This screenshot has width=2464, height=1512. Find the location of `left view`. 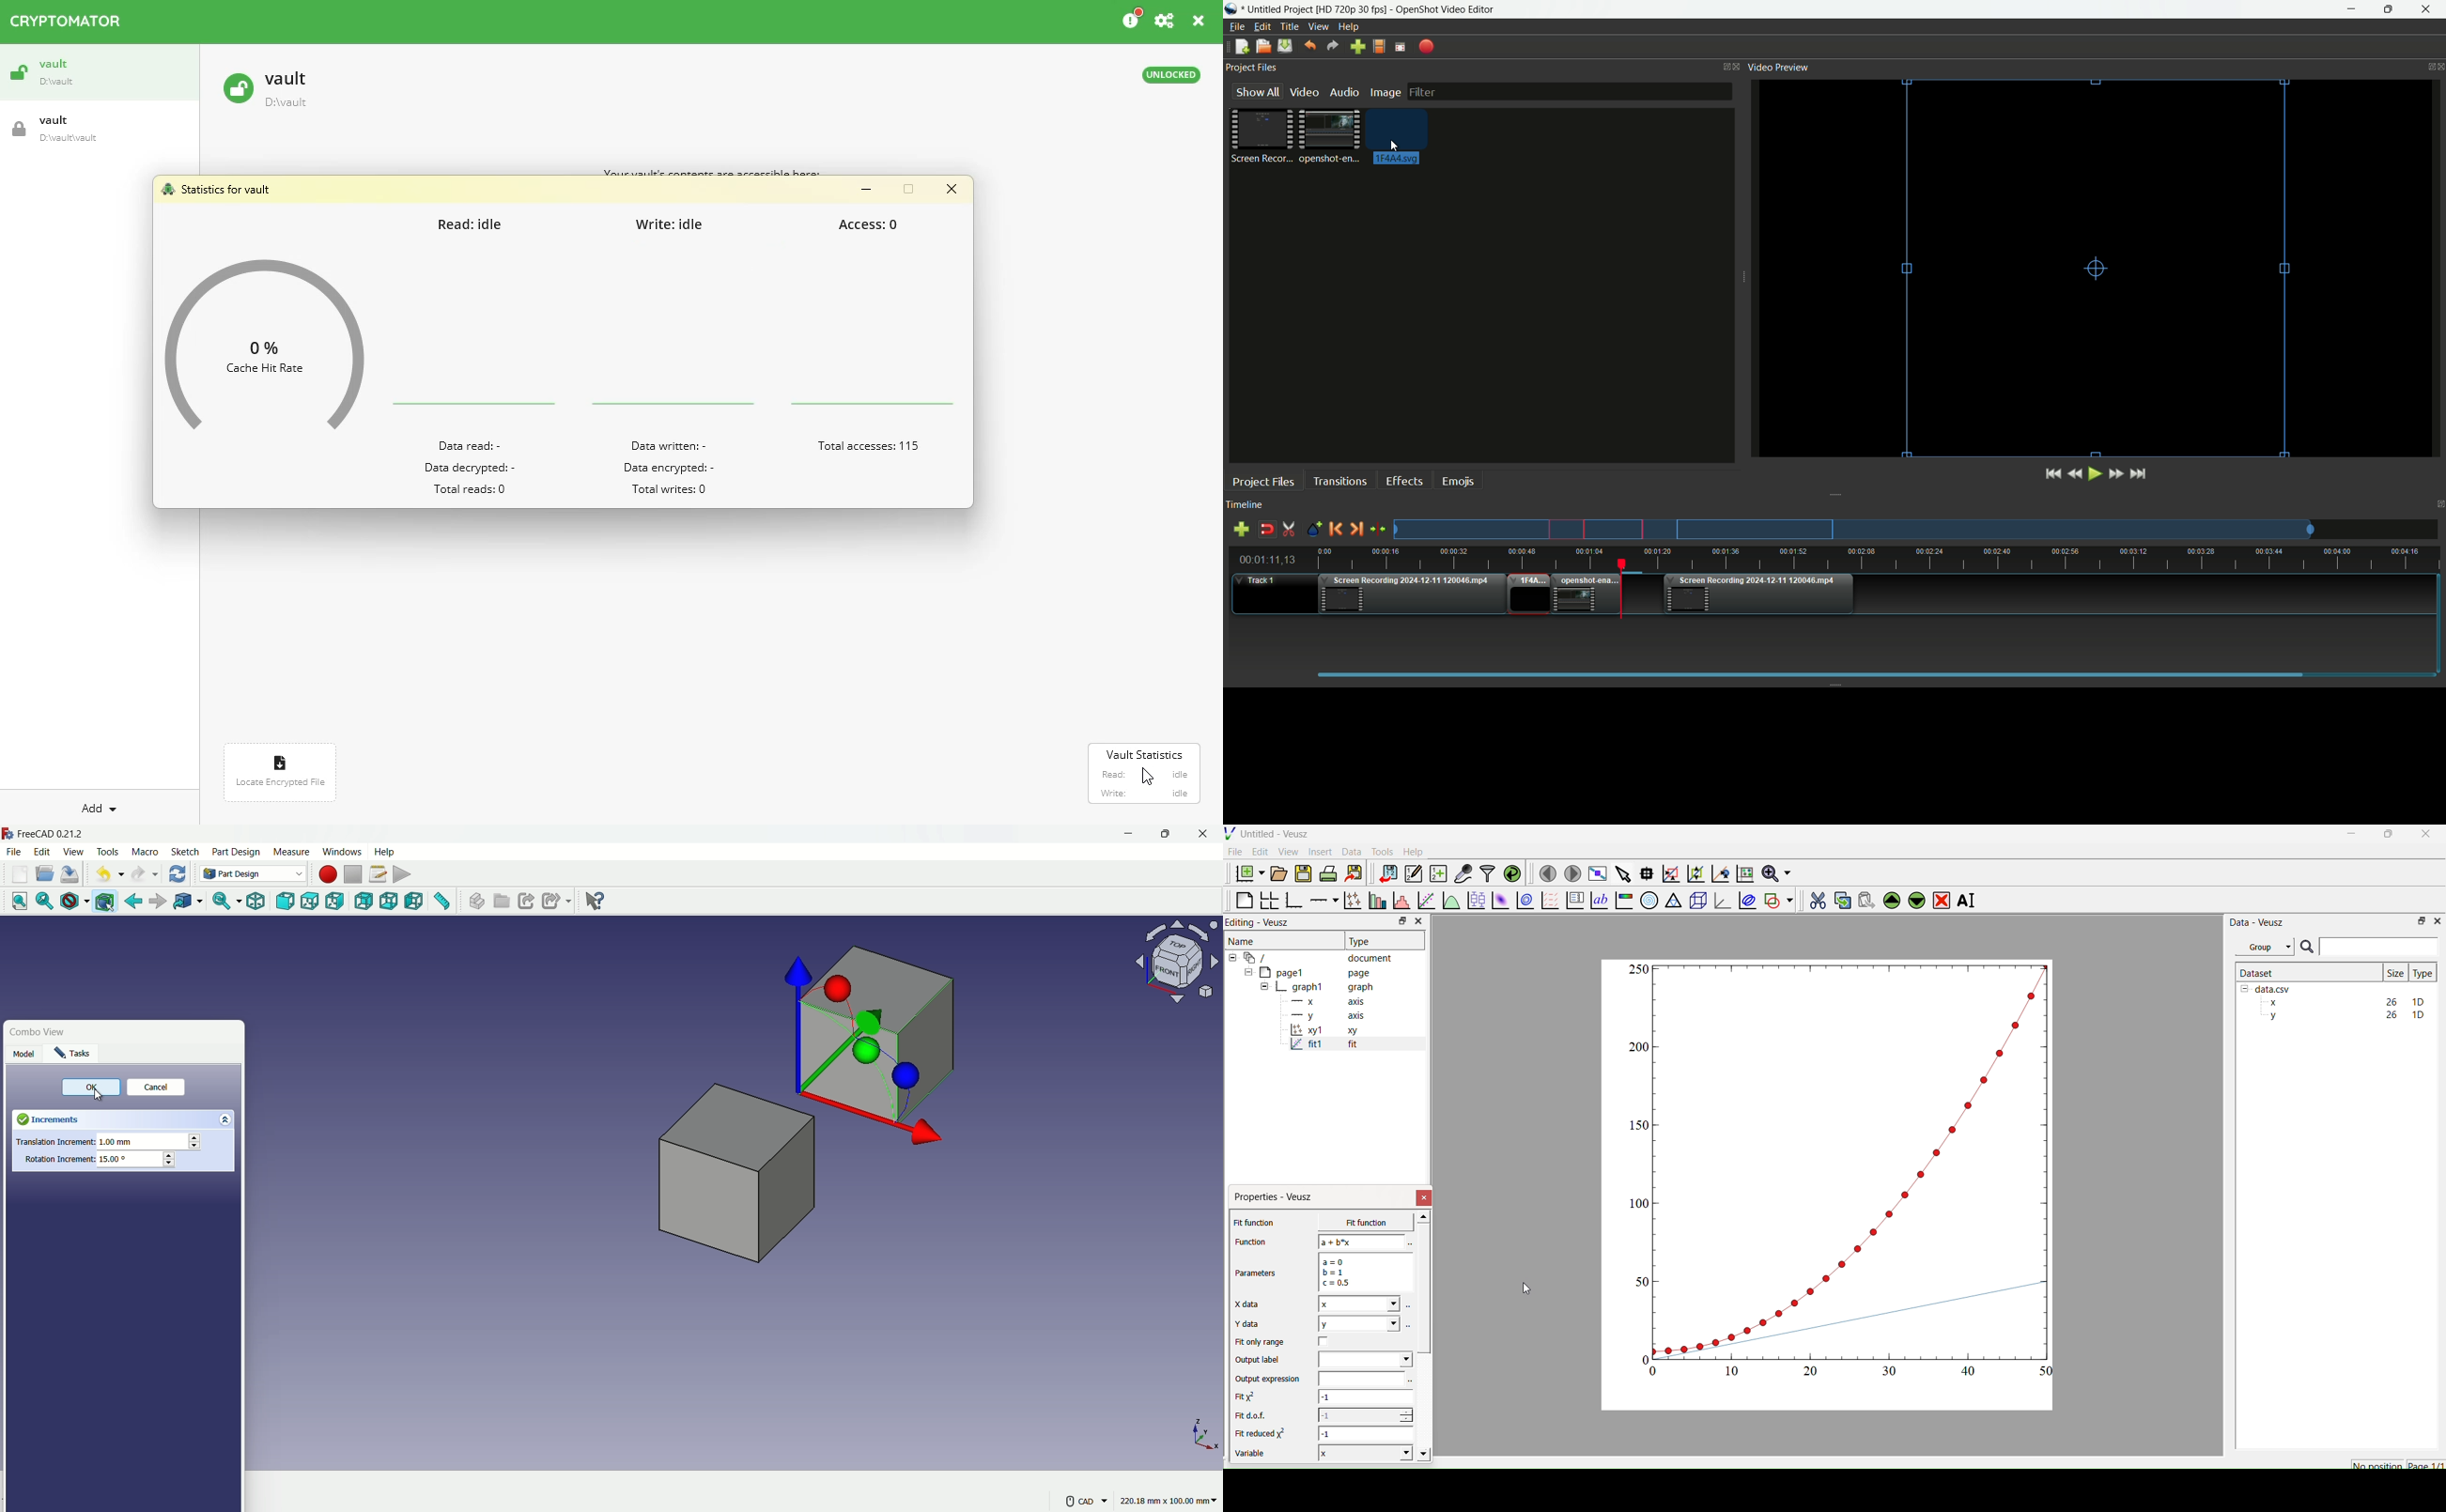

left view is located at coordinates (415, 902).